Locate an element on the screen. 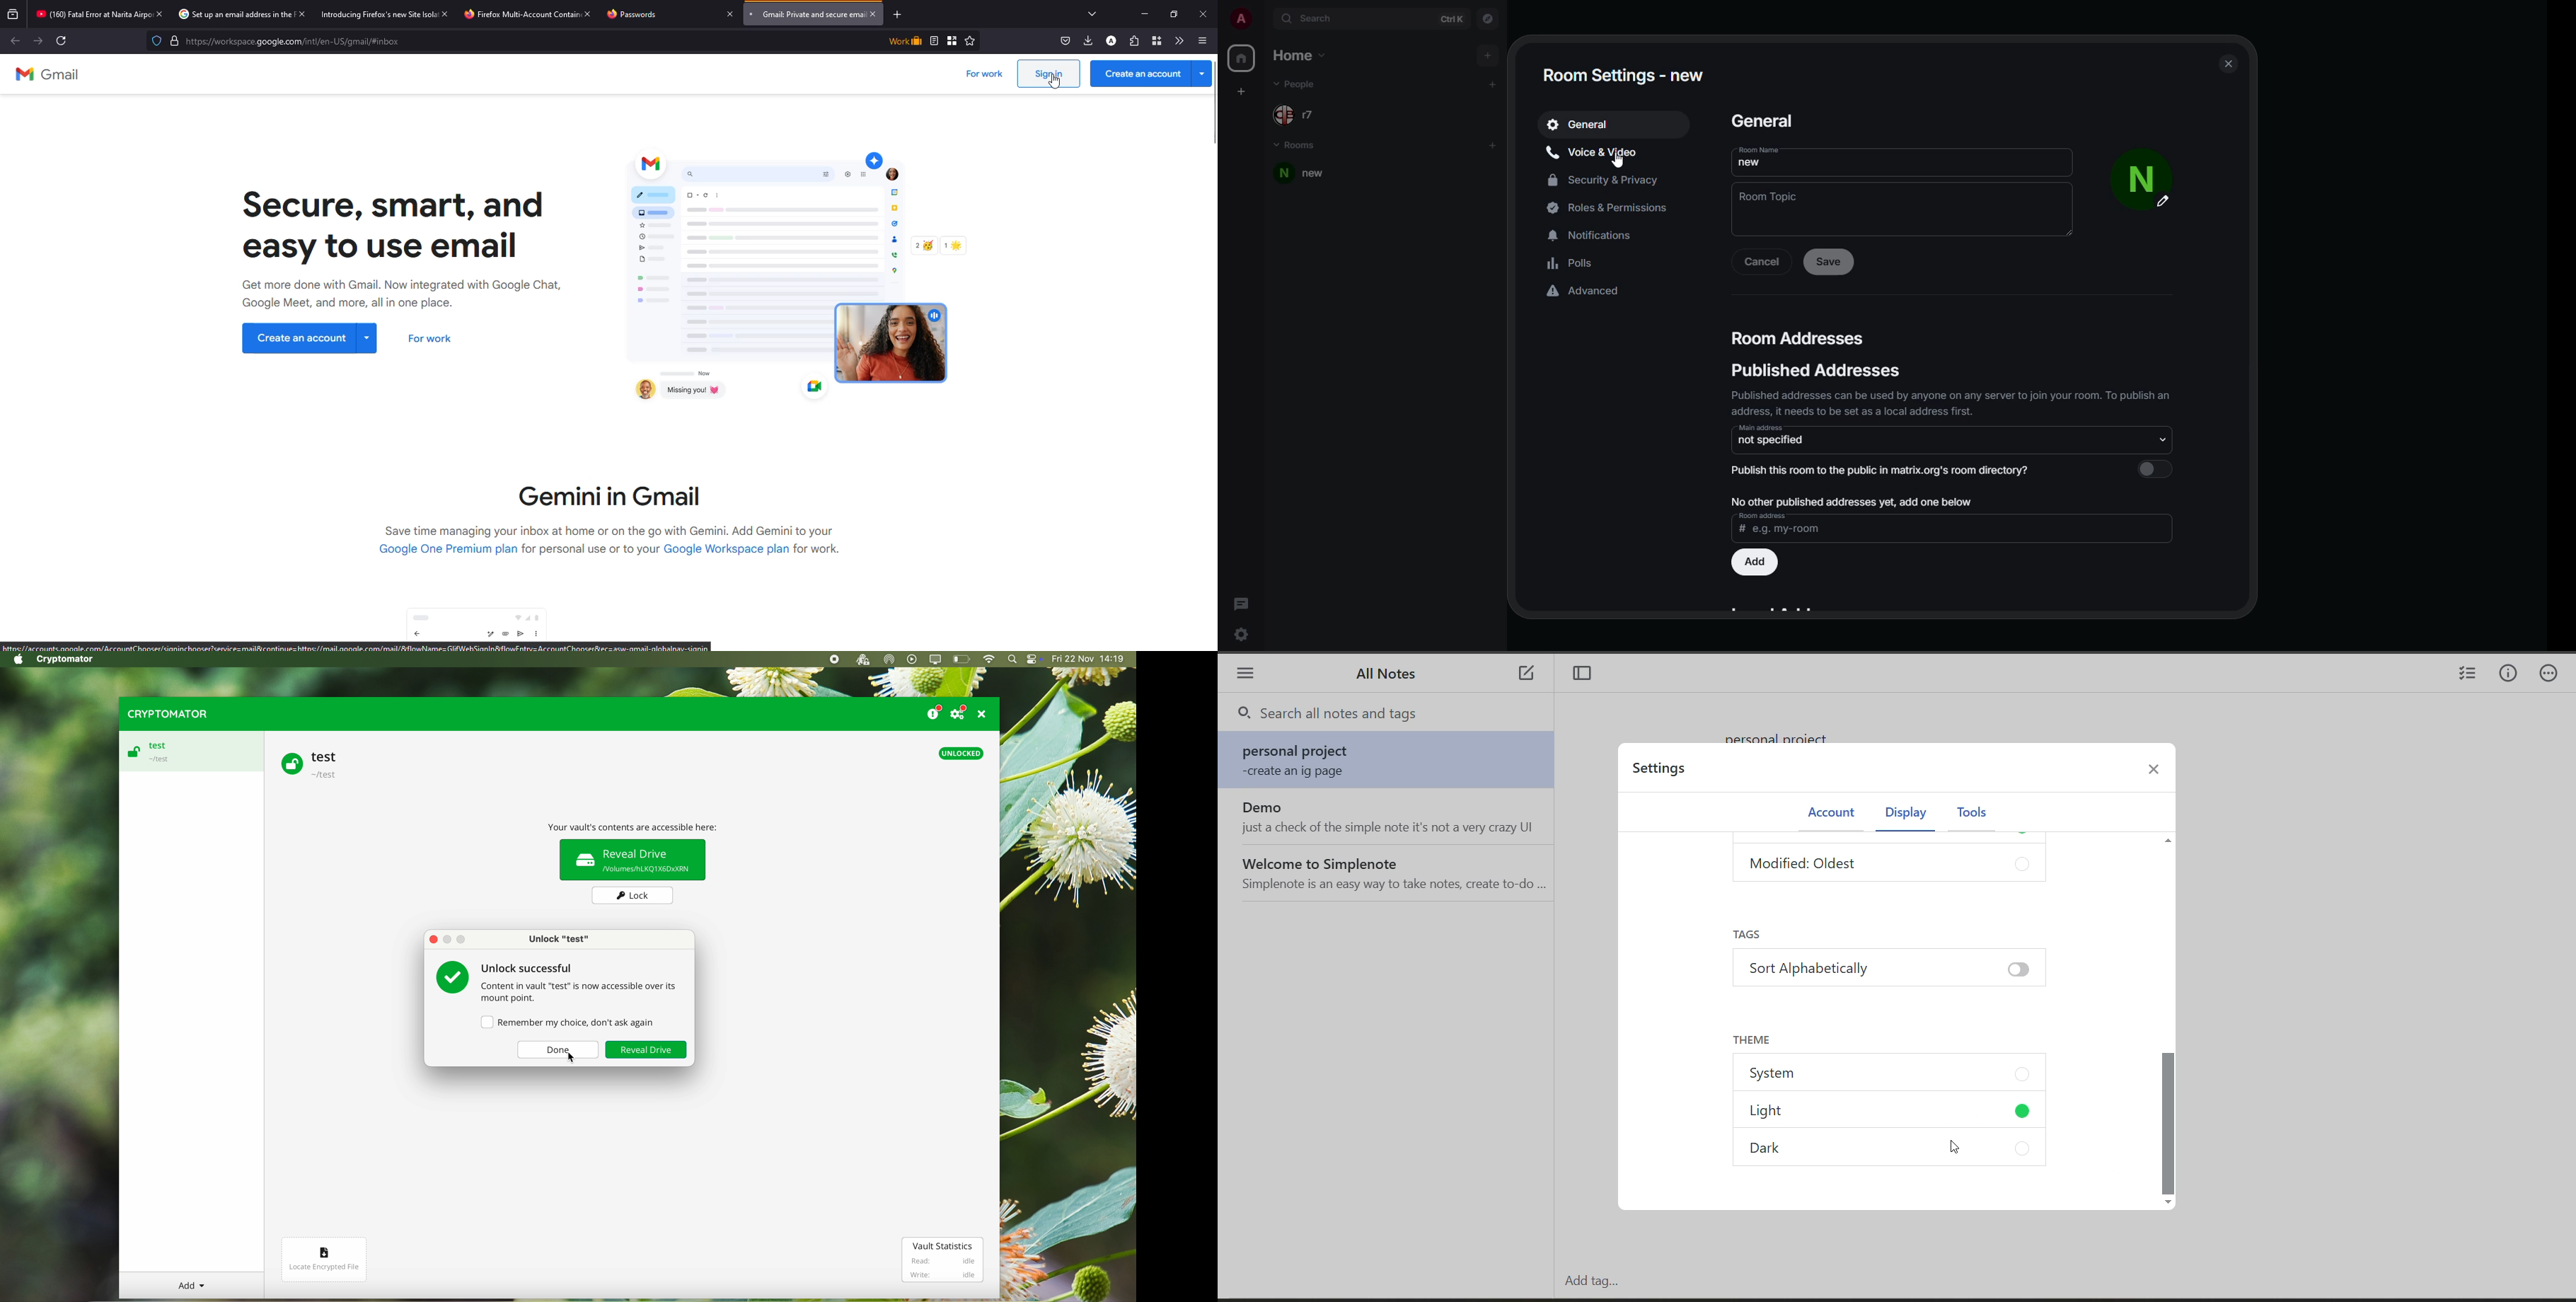 This screenshot has width=2576, height=1316. menu is located at coordinates (1245, 675).